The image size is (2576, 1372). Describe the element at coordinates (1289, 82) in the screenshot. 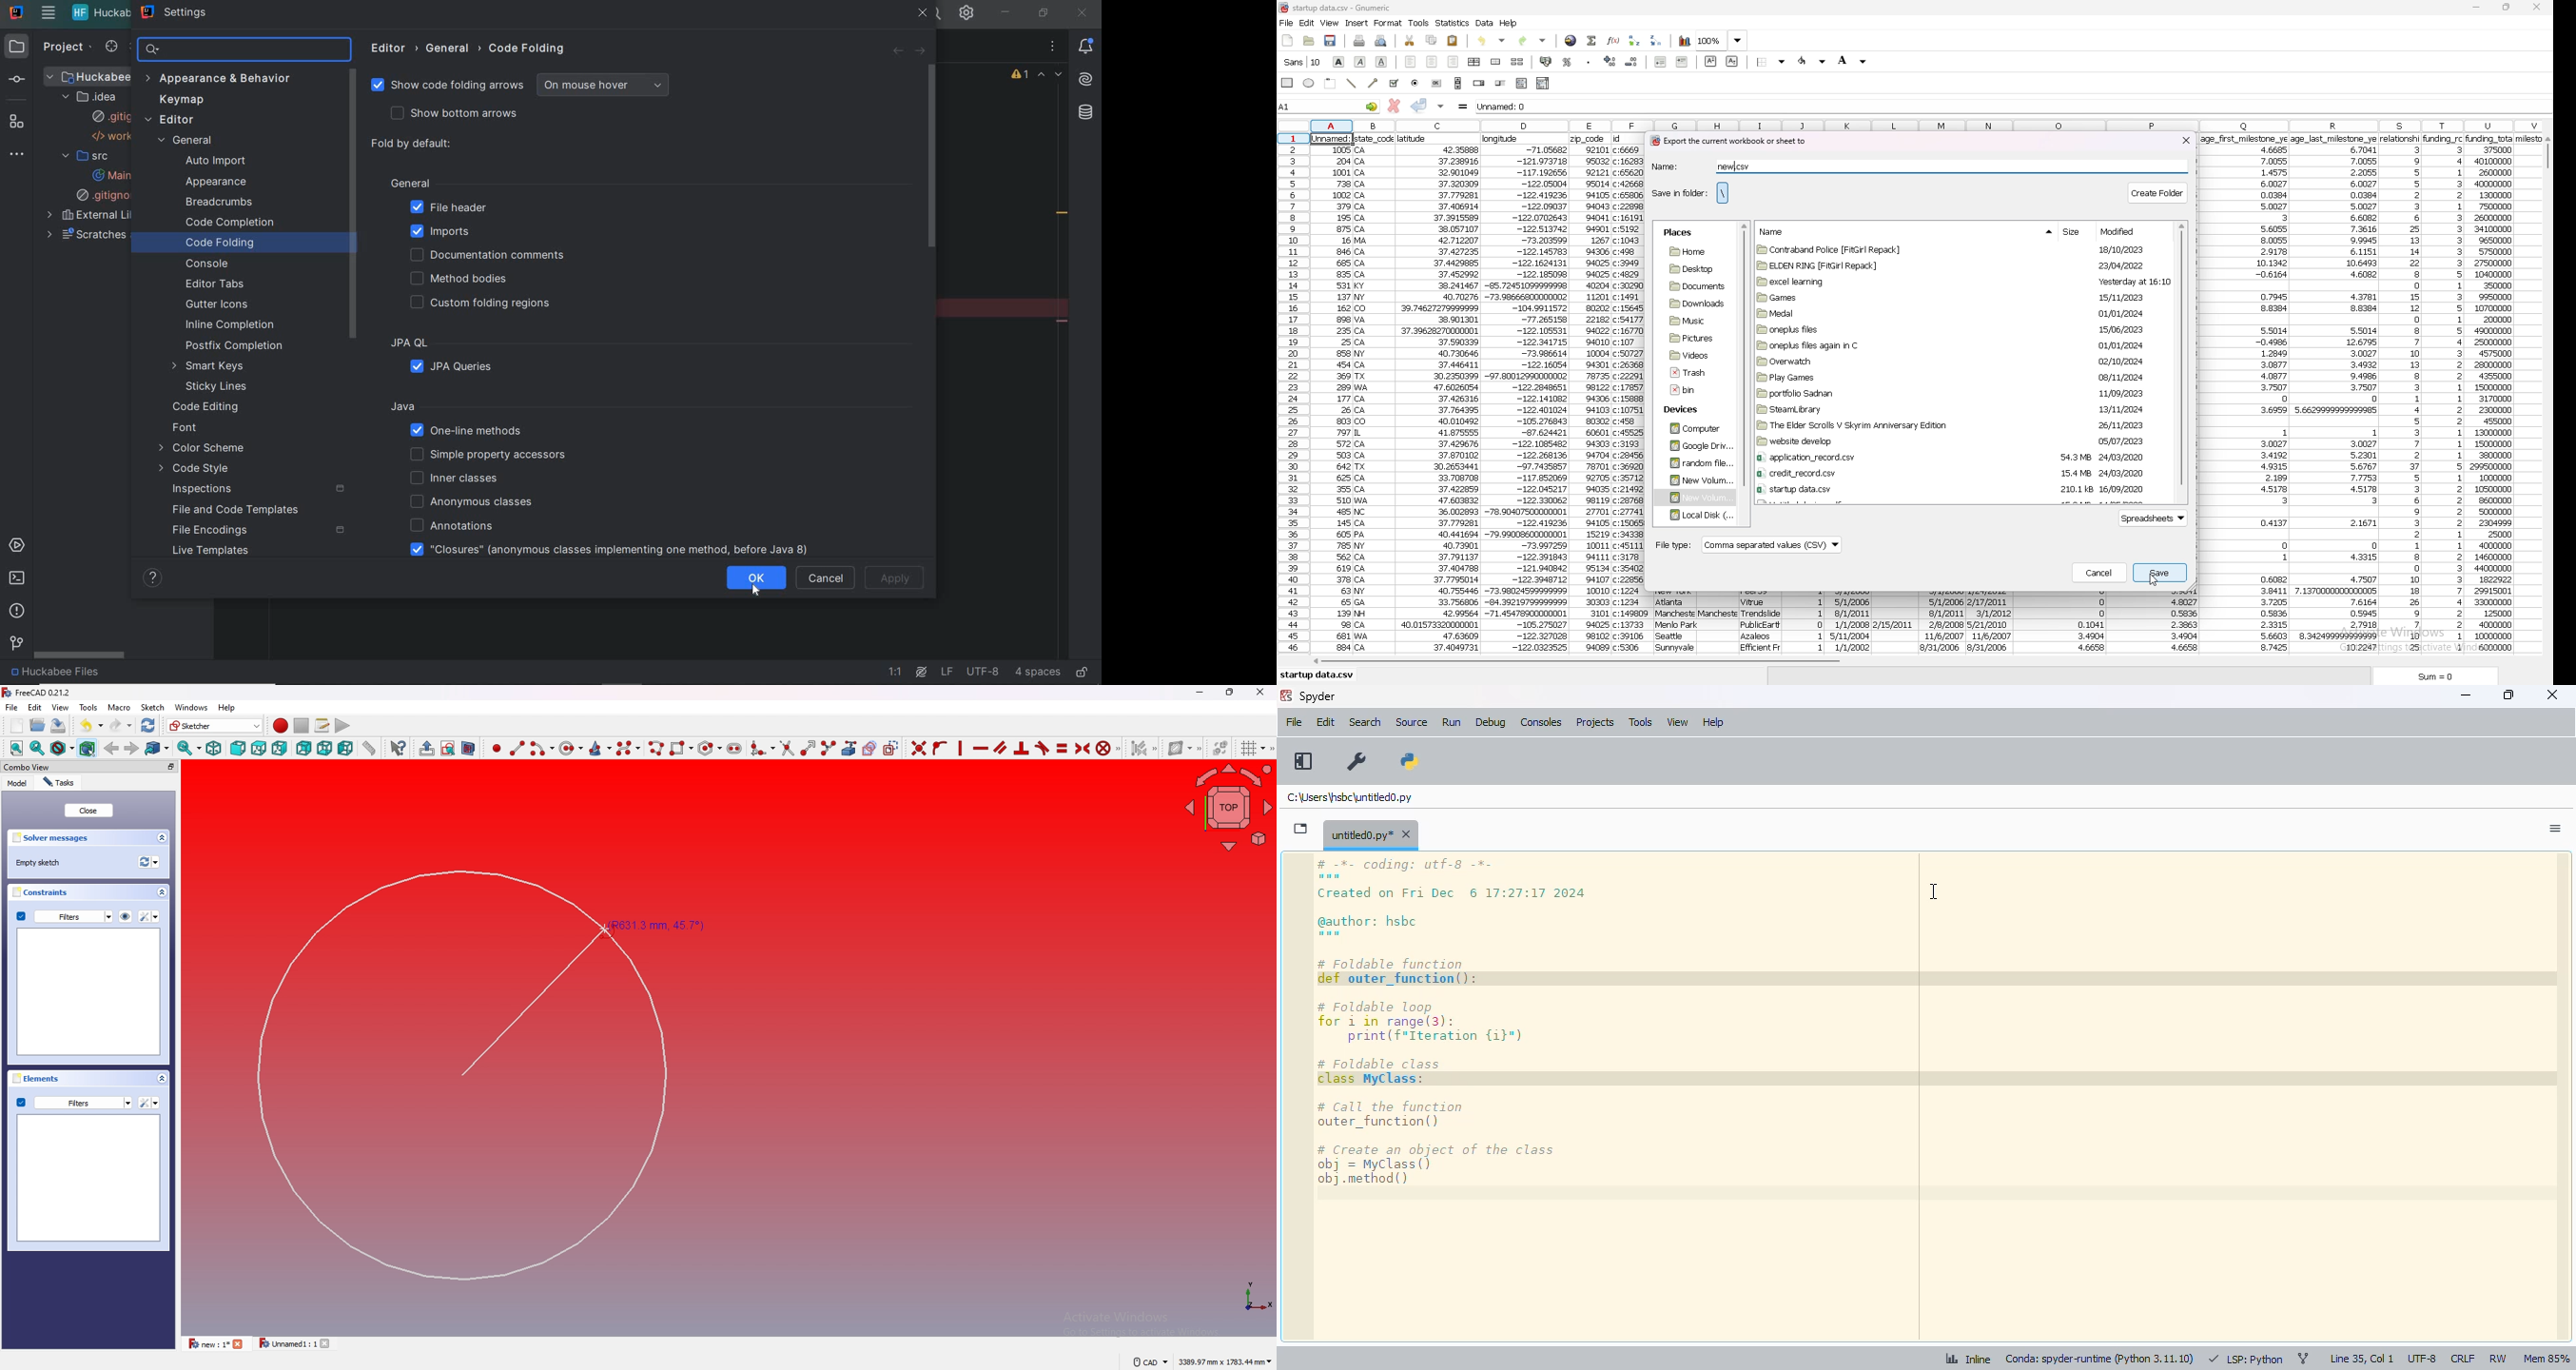

I see `rectangle` at that location.